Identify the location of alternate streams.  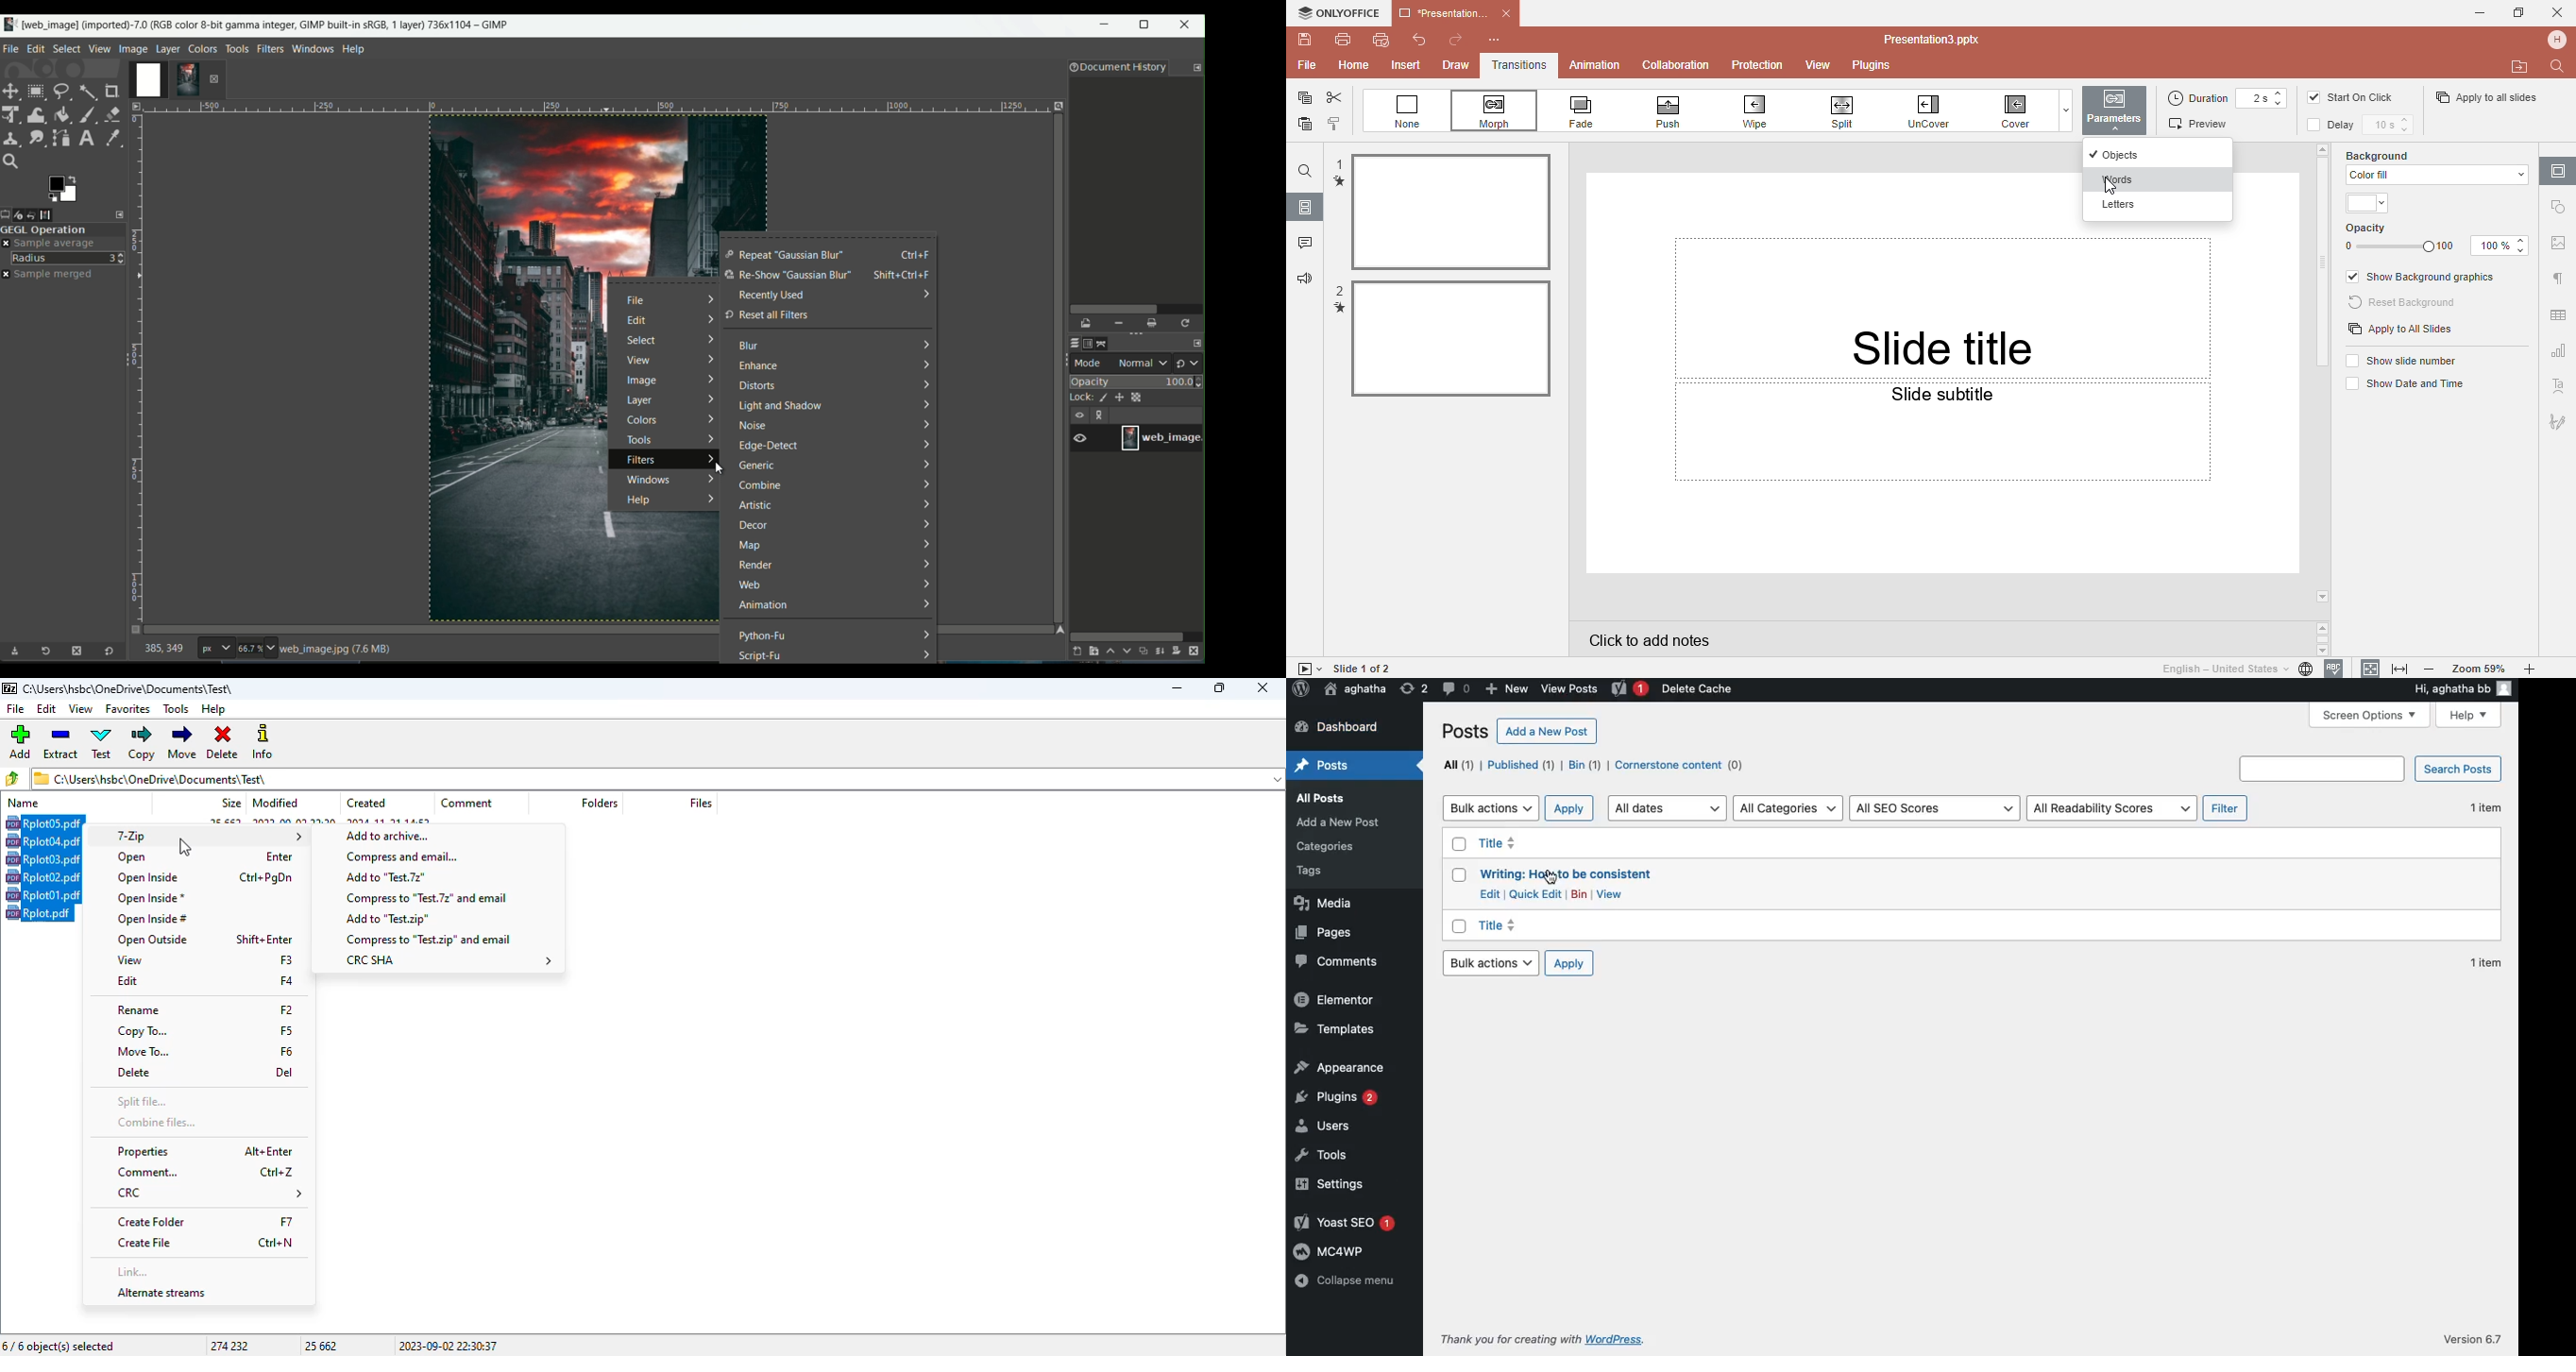
(161, 1292).